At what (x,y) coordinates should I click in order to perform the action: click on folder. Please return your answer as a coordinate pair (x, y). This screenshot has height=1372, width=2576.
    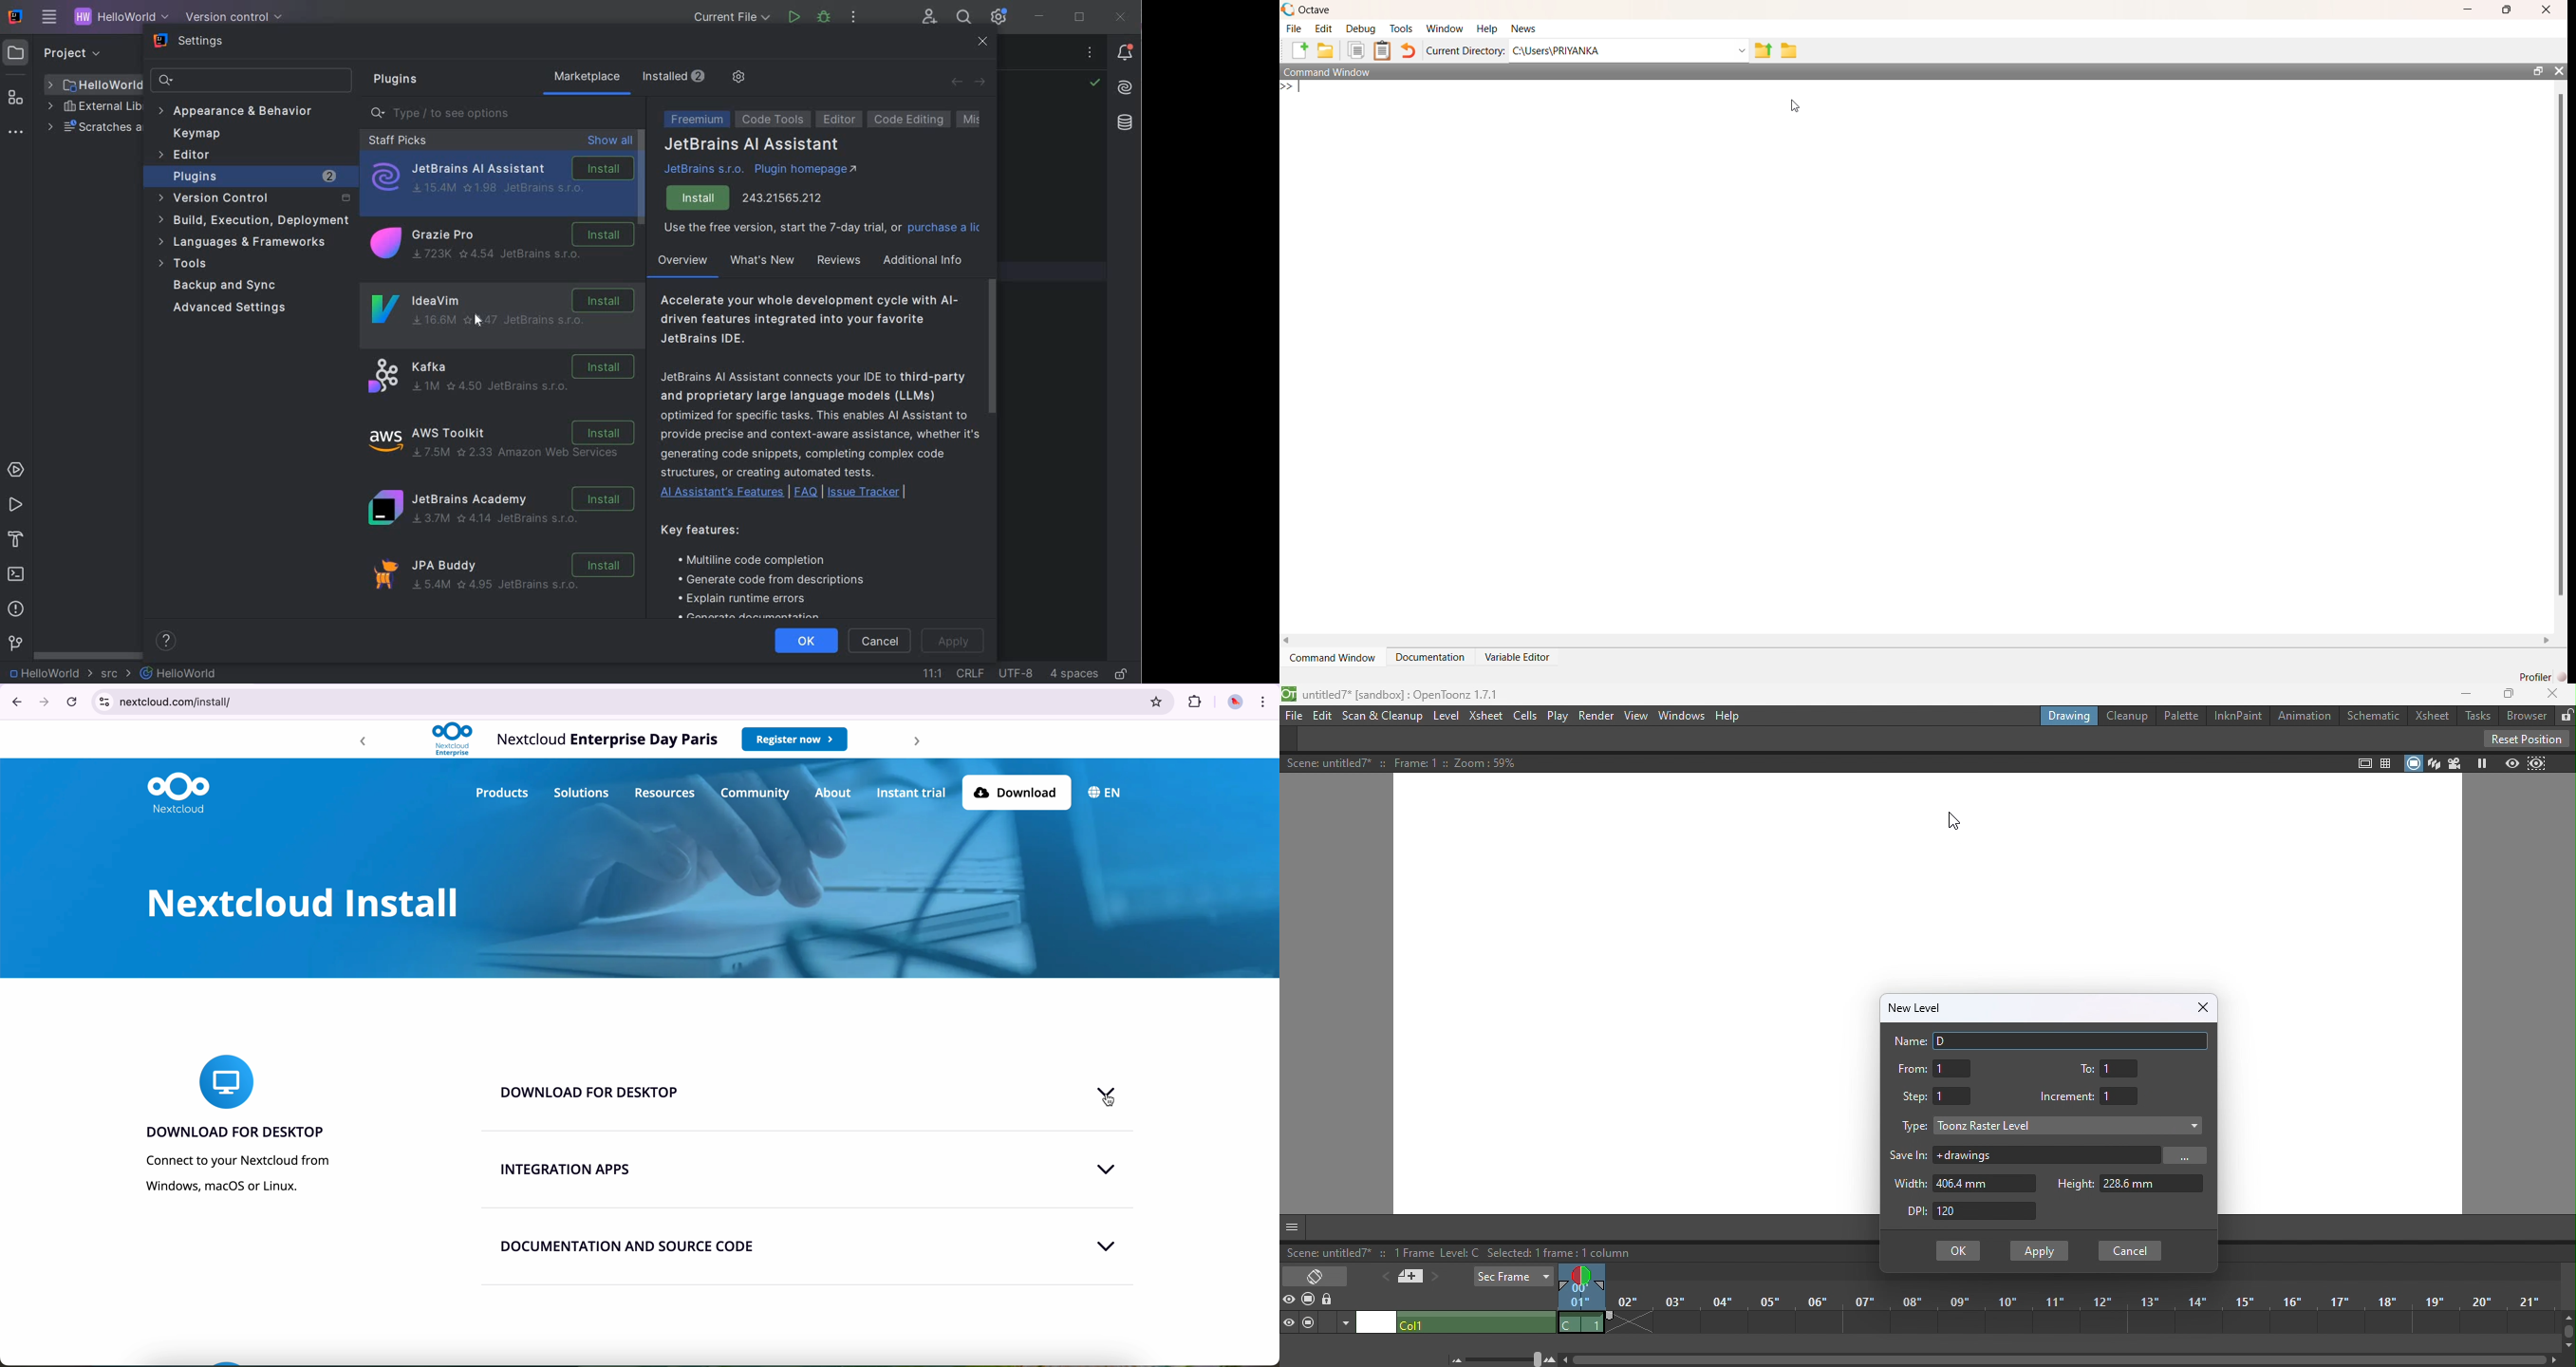
    Looking at the image, I should click on (1790, 50).